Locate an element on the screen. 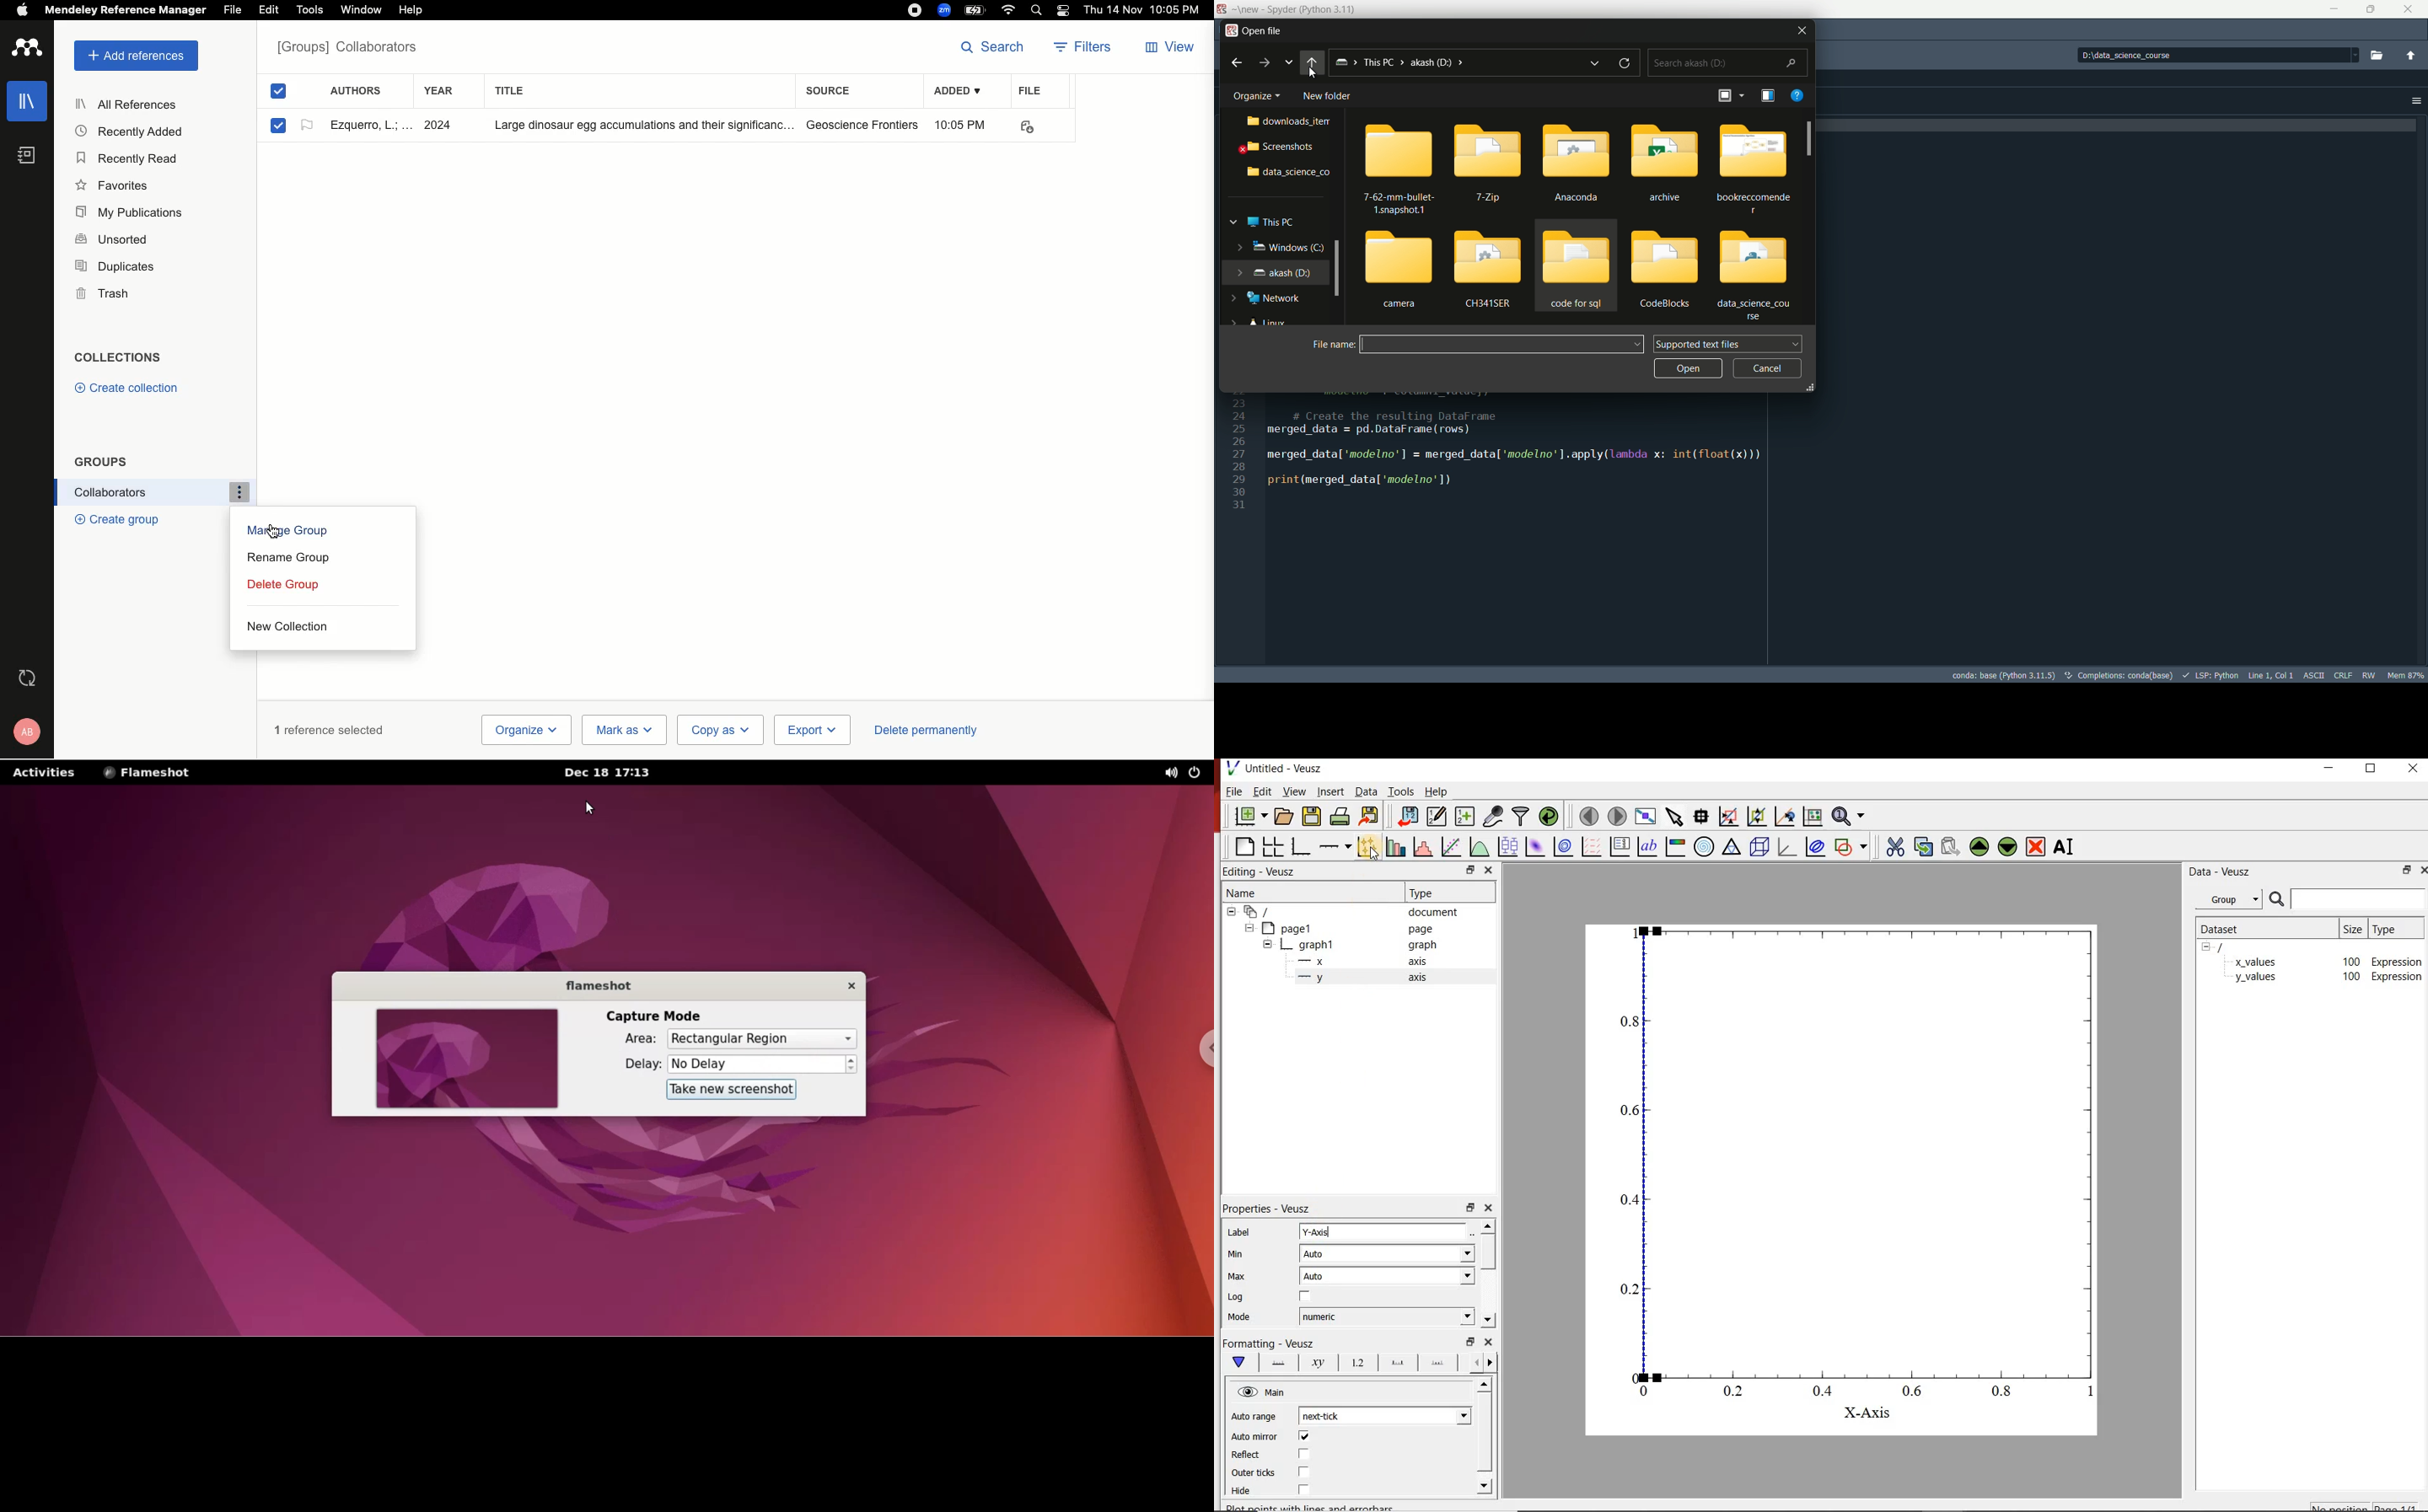 The image size is (2436, 1512). Recently read is located at coordinates (127, 159).